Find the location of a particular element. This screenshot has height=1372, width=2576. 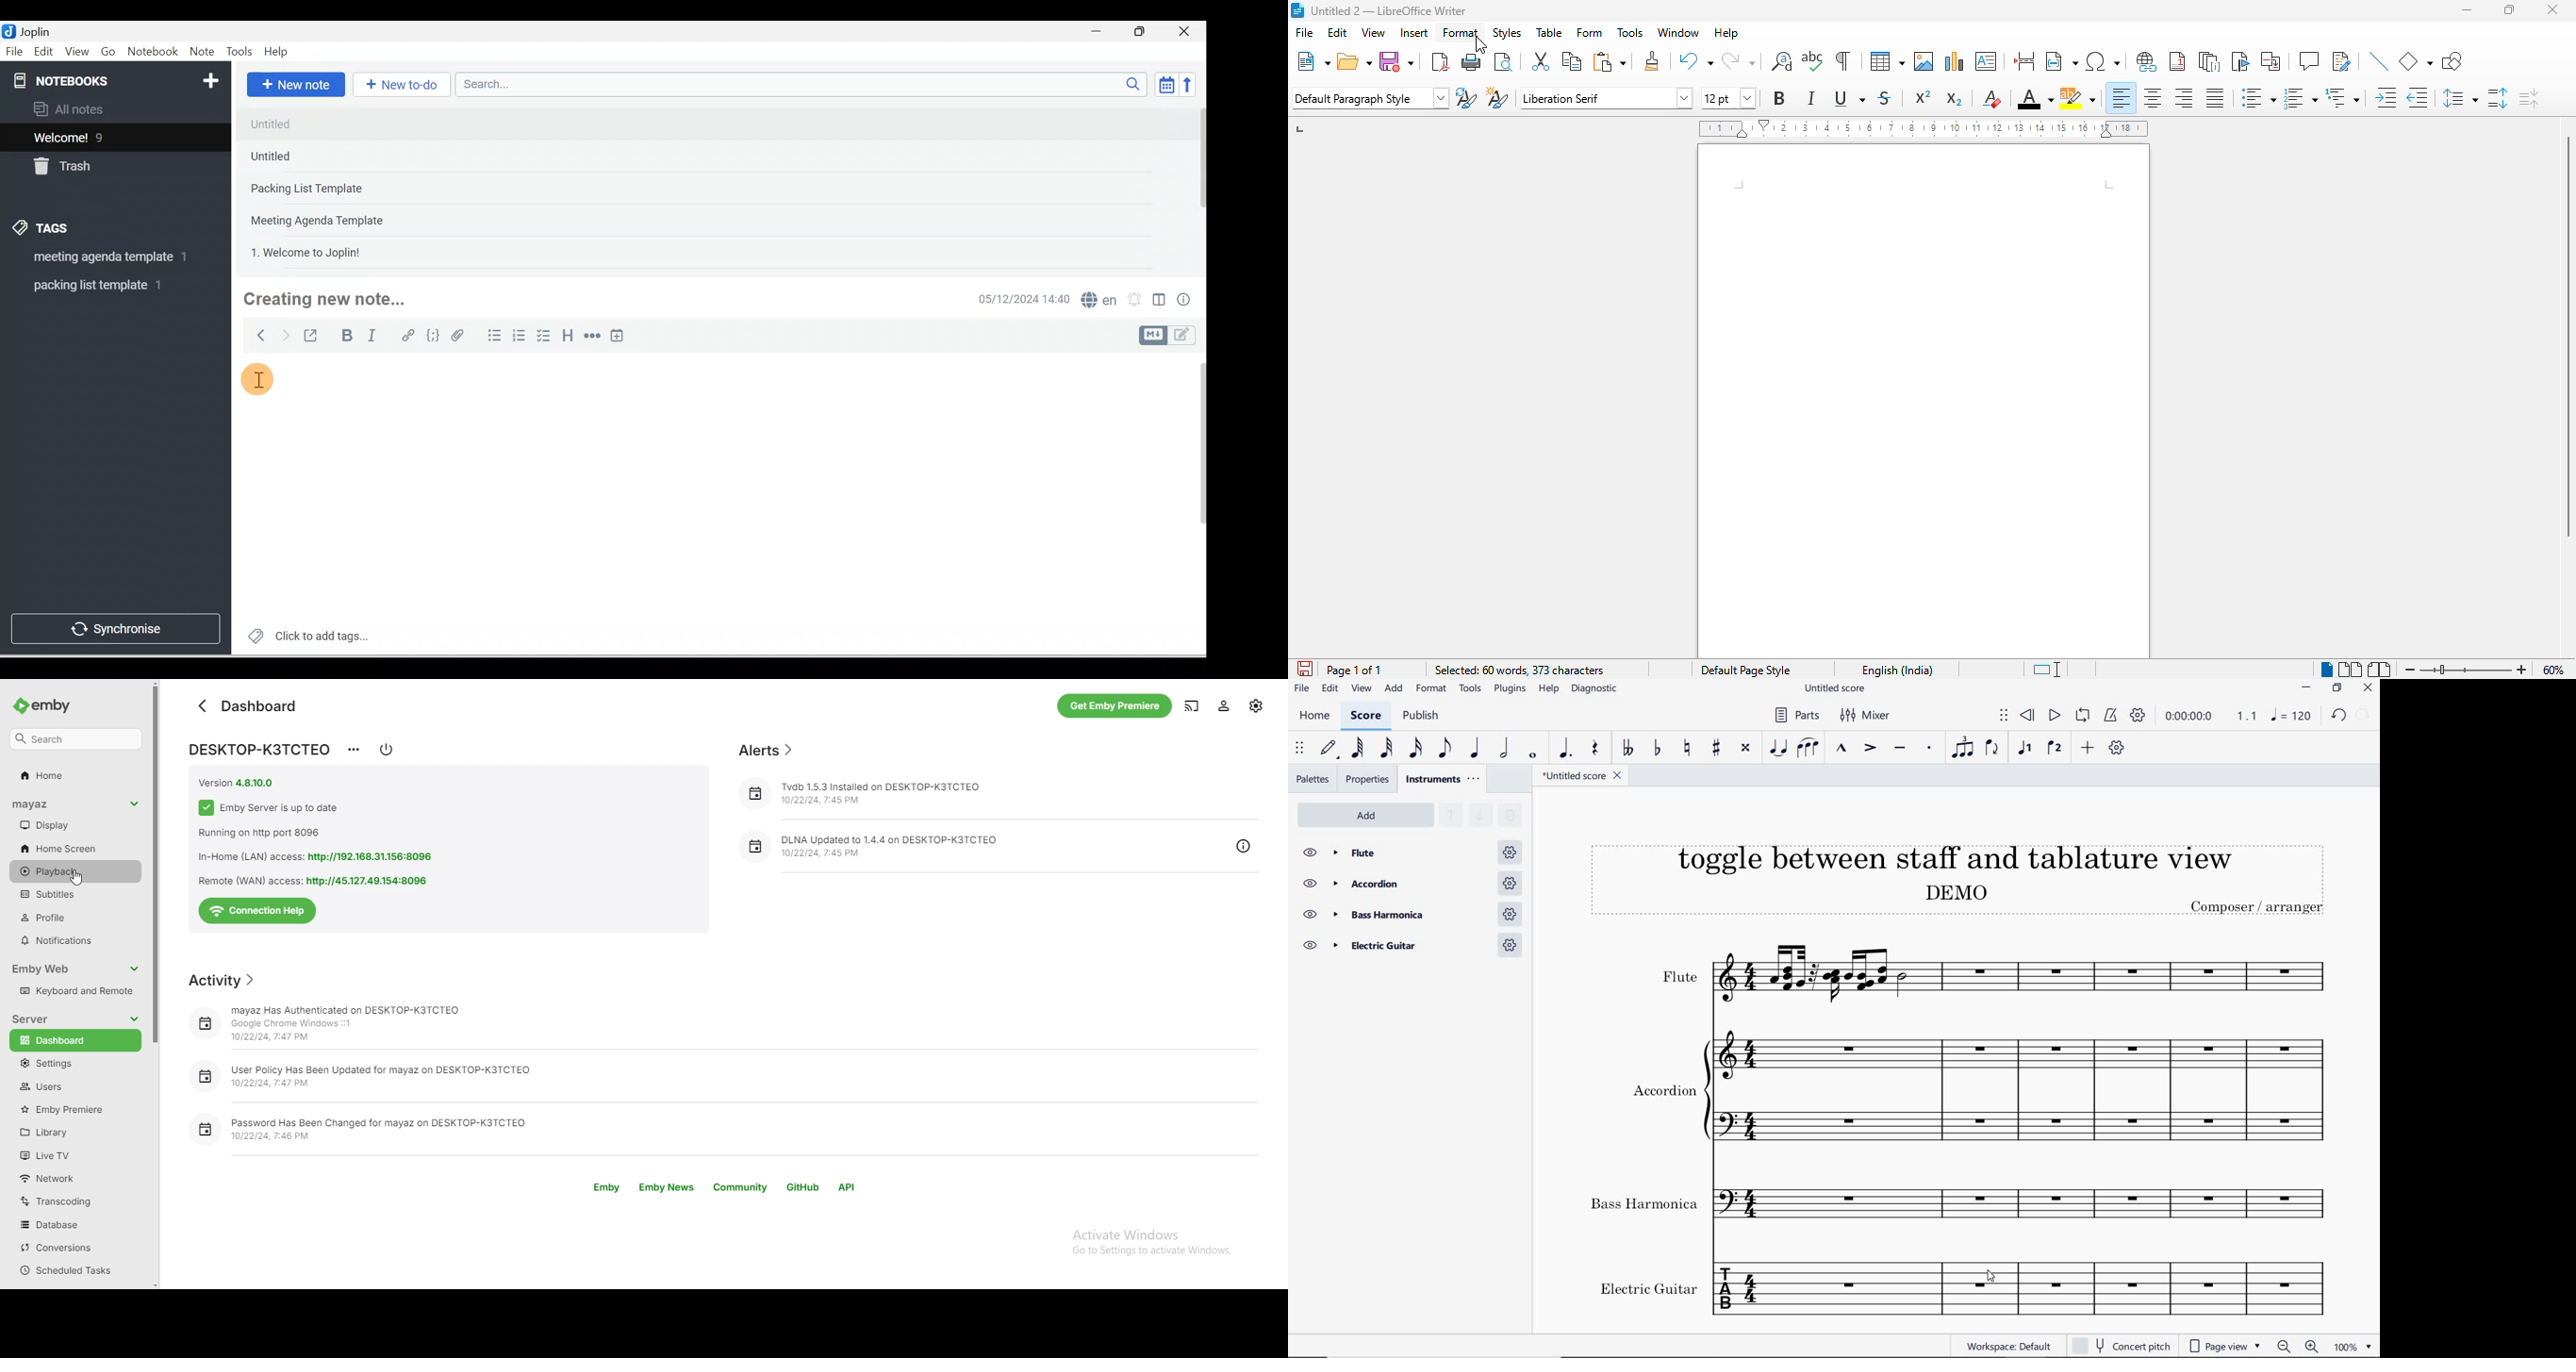

Activate Windows
Go to Settings to activate Windows. is located at coordinates (1158, 1243).